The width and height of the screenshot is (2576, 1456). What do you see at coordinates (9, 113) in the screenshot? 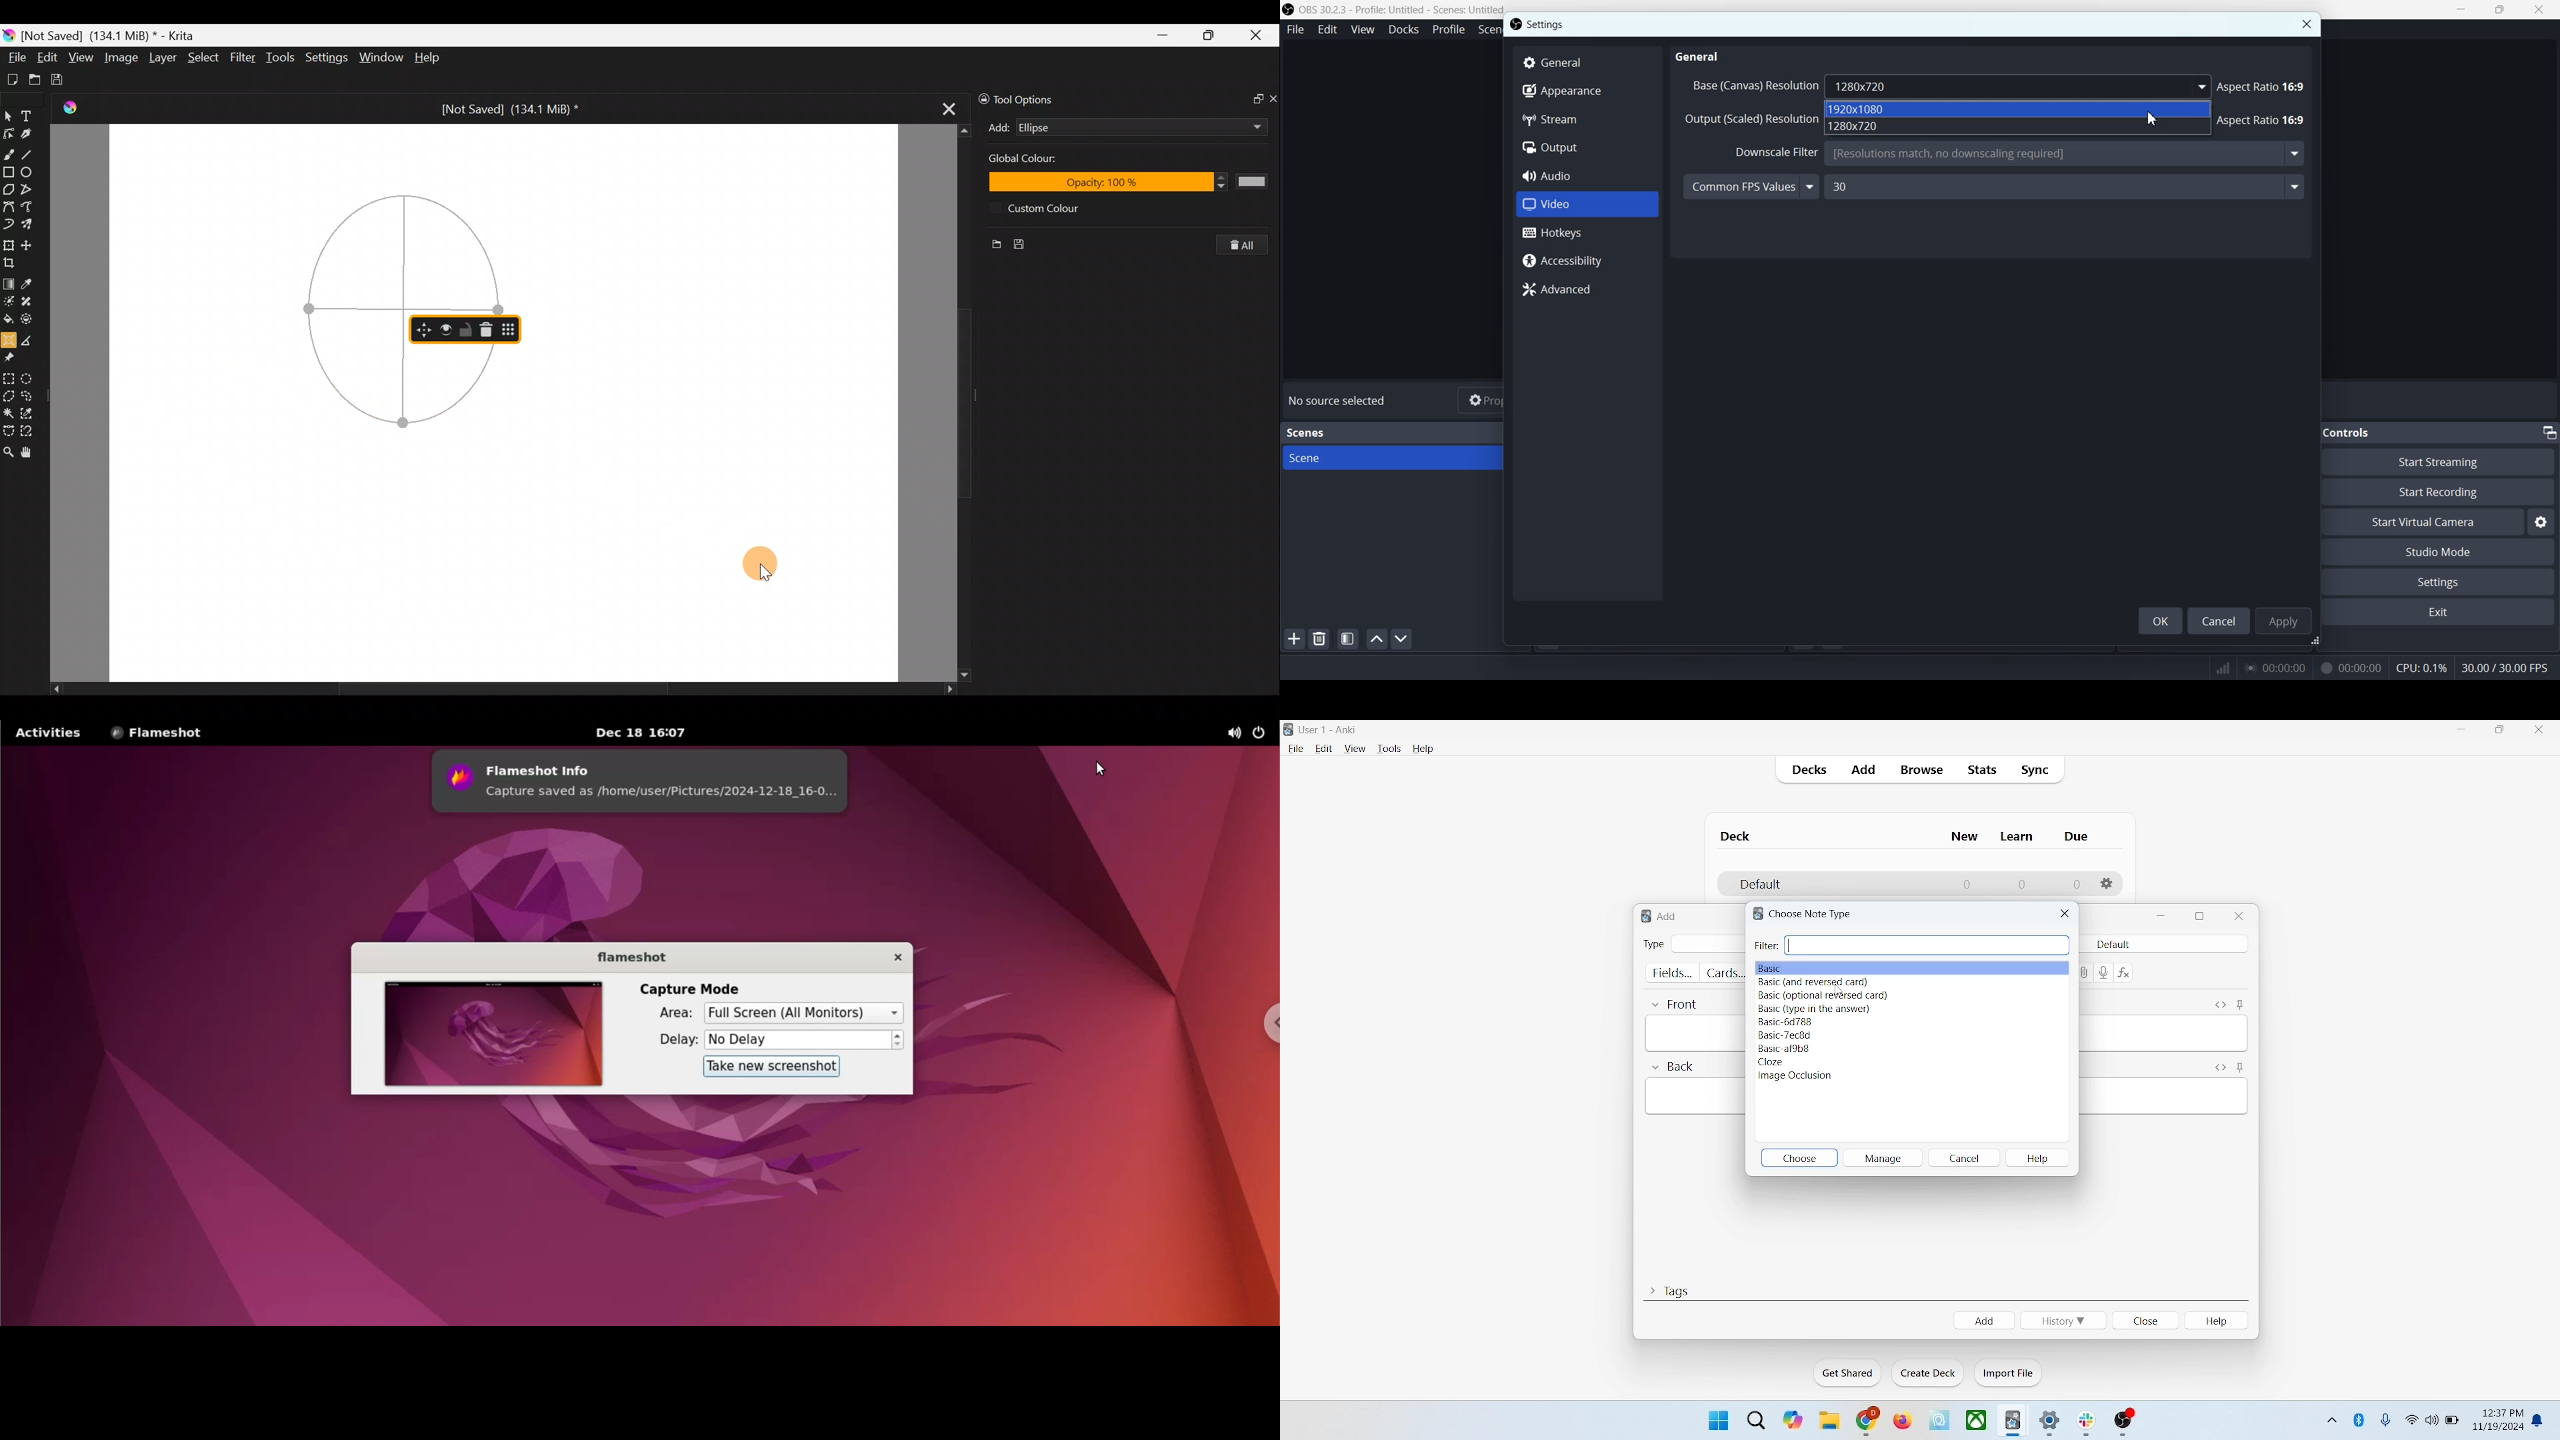
I see `Select shapes tool` at bounding box center [9, 113].